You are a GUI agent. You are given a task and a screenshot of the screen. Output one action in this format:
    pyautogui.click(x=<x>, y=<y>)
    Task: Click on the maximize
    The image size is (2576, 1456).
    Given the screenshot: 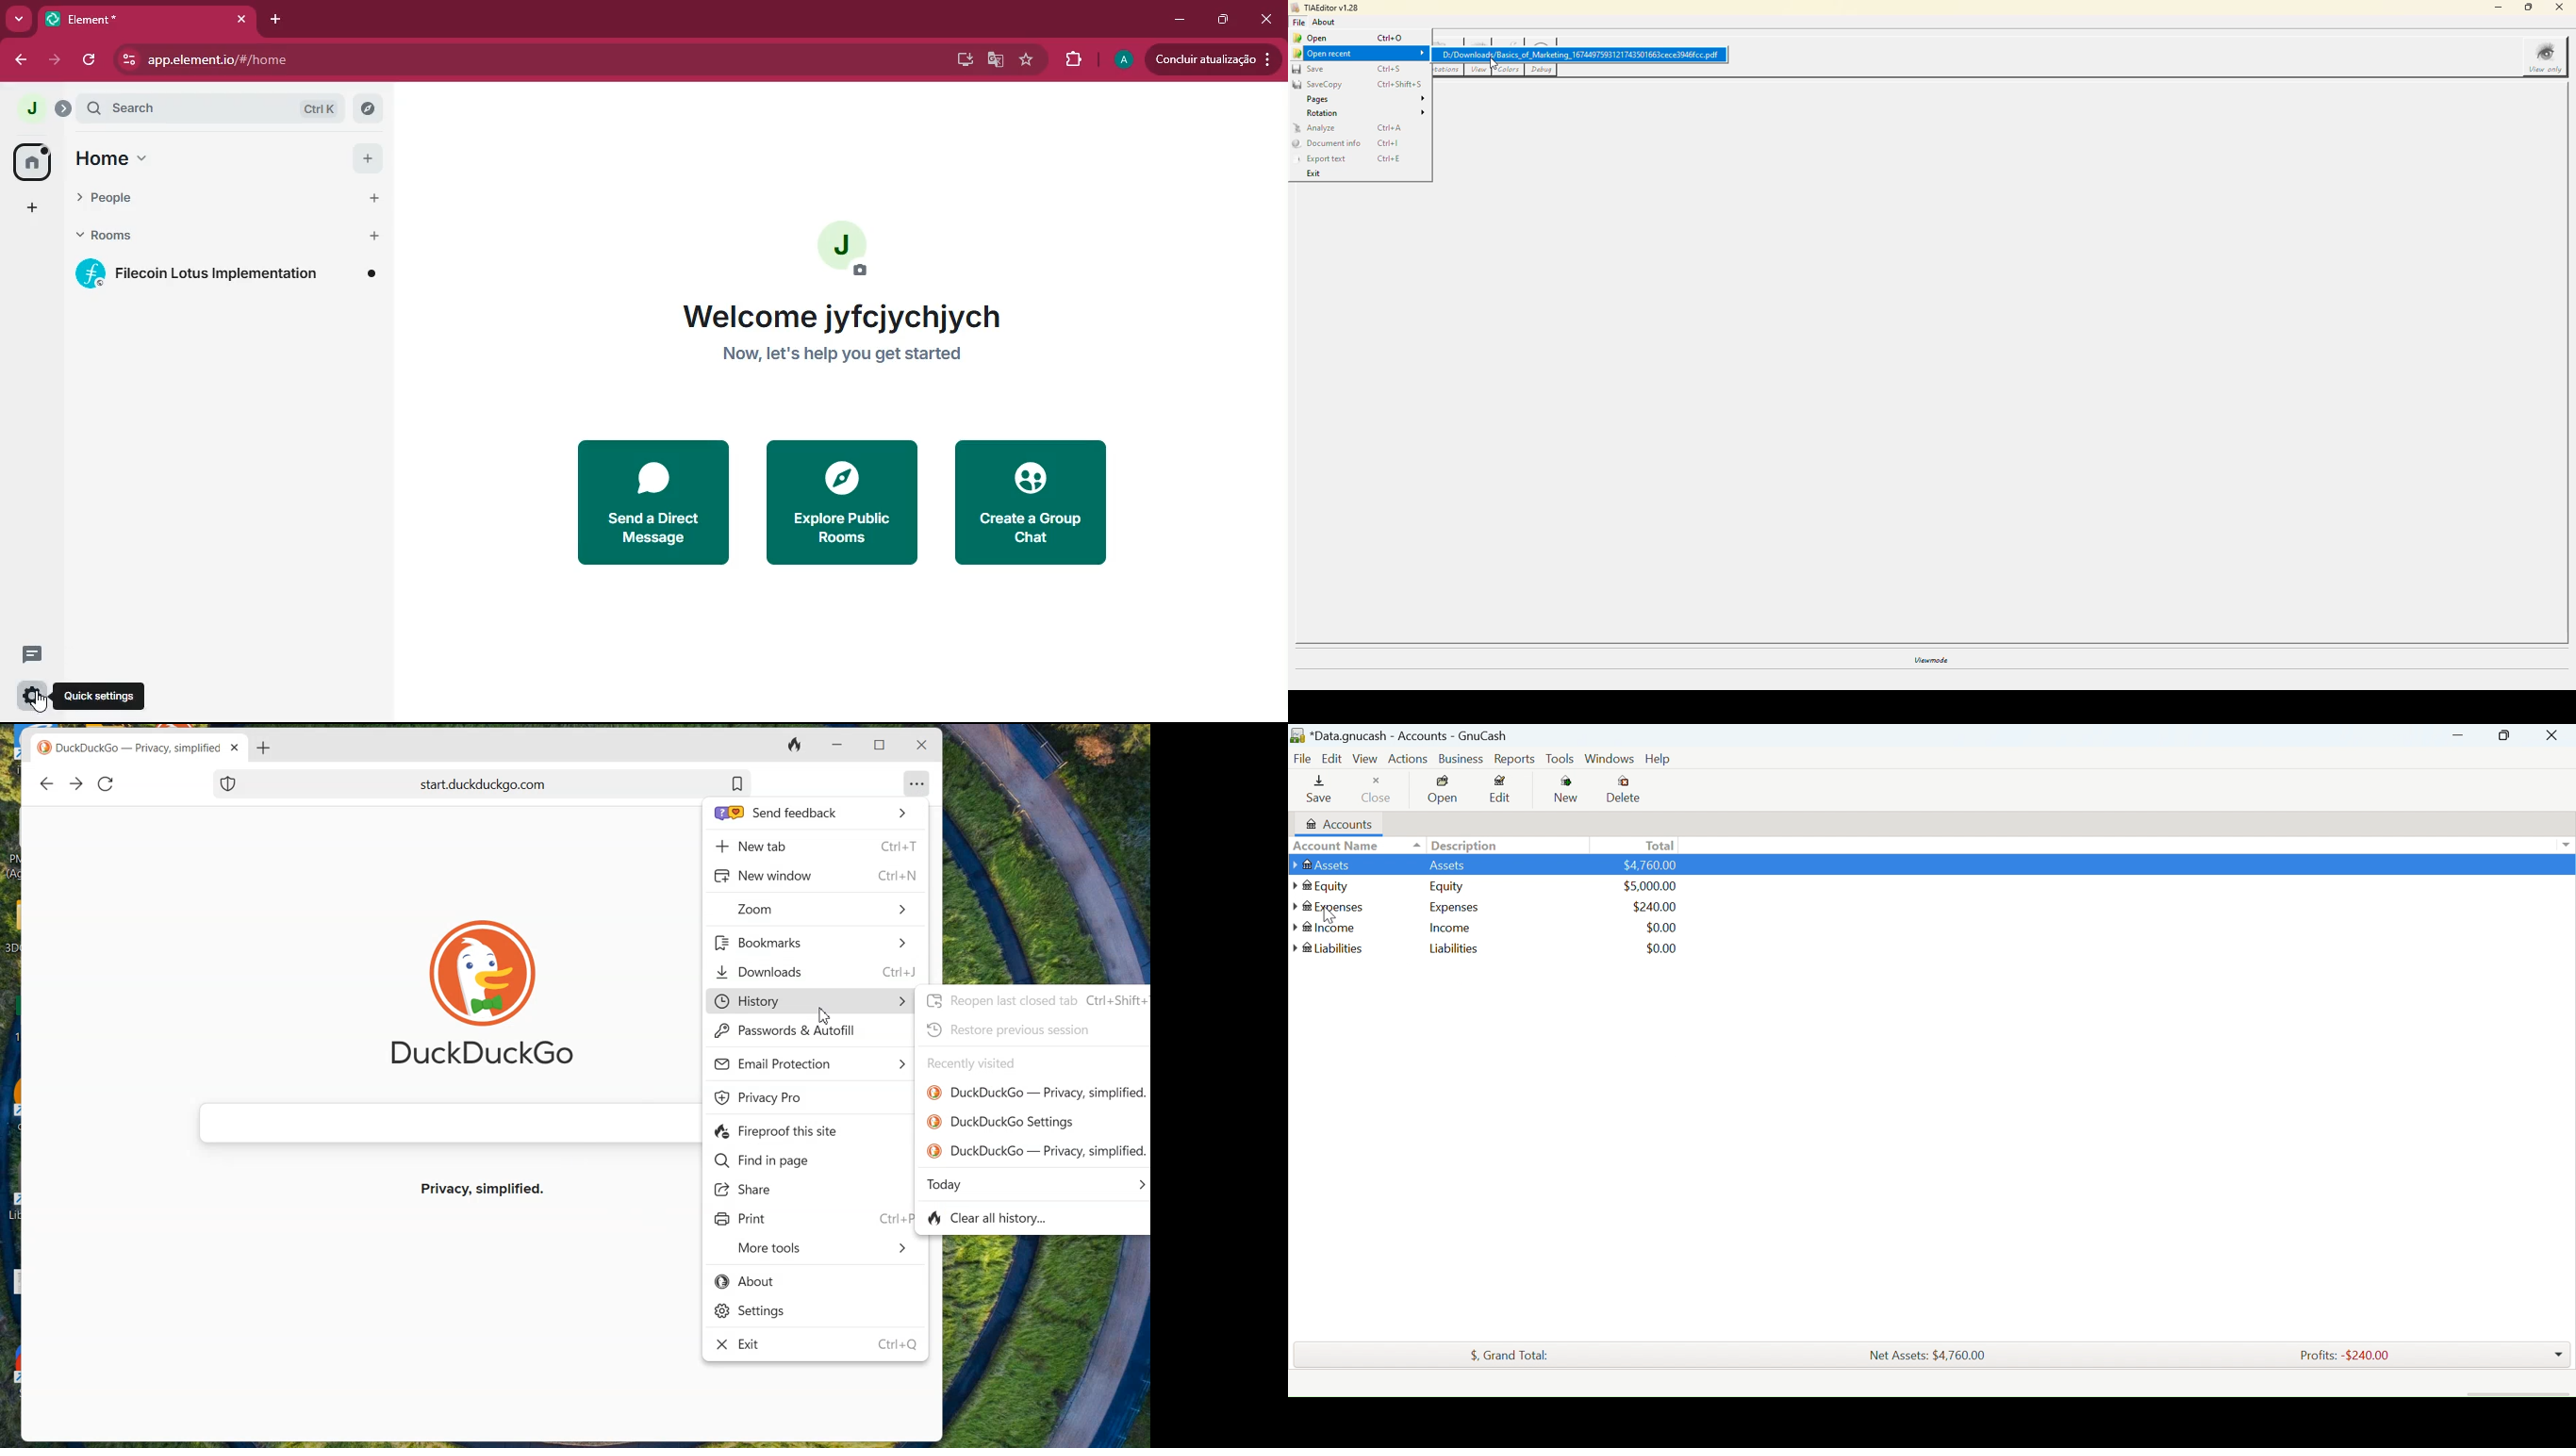 What is the action you would take?
    pyautogui.click(x=1219, y=20)
    